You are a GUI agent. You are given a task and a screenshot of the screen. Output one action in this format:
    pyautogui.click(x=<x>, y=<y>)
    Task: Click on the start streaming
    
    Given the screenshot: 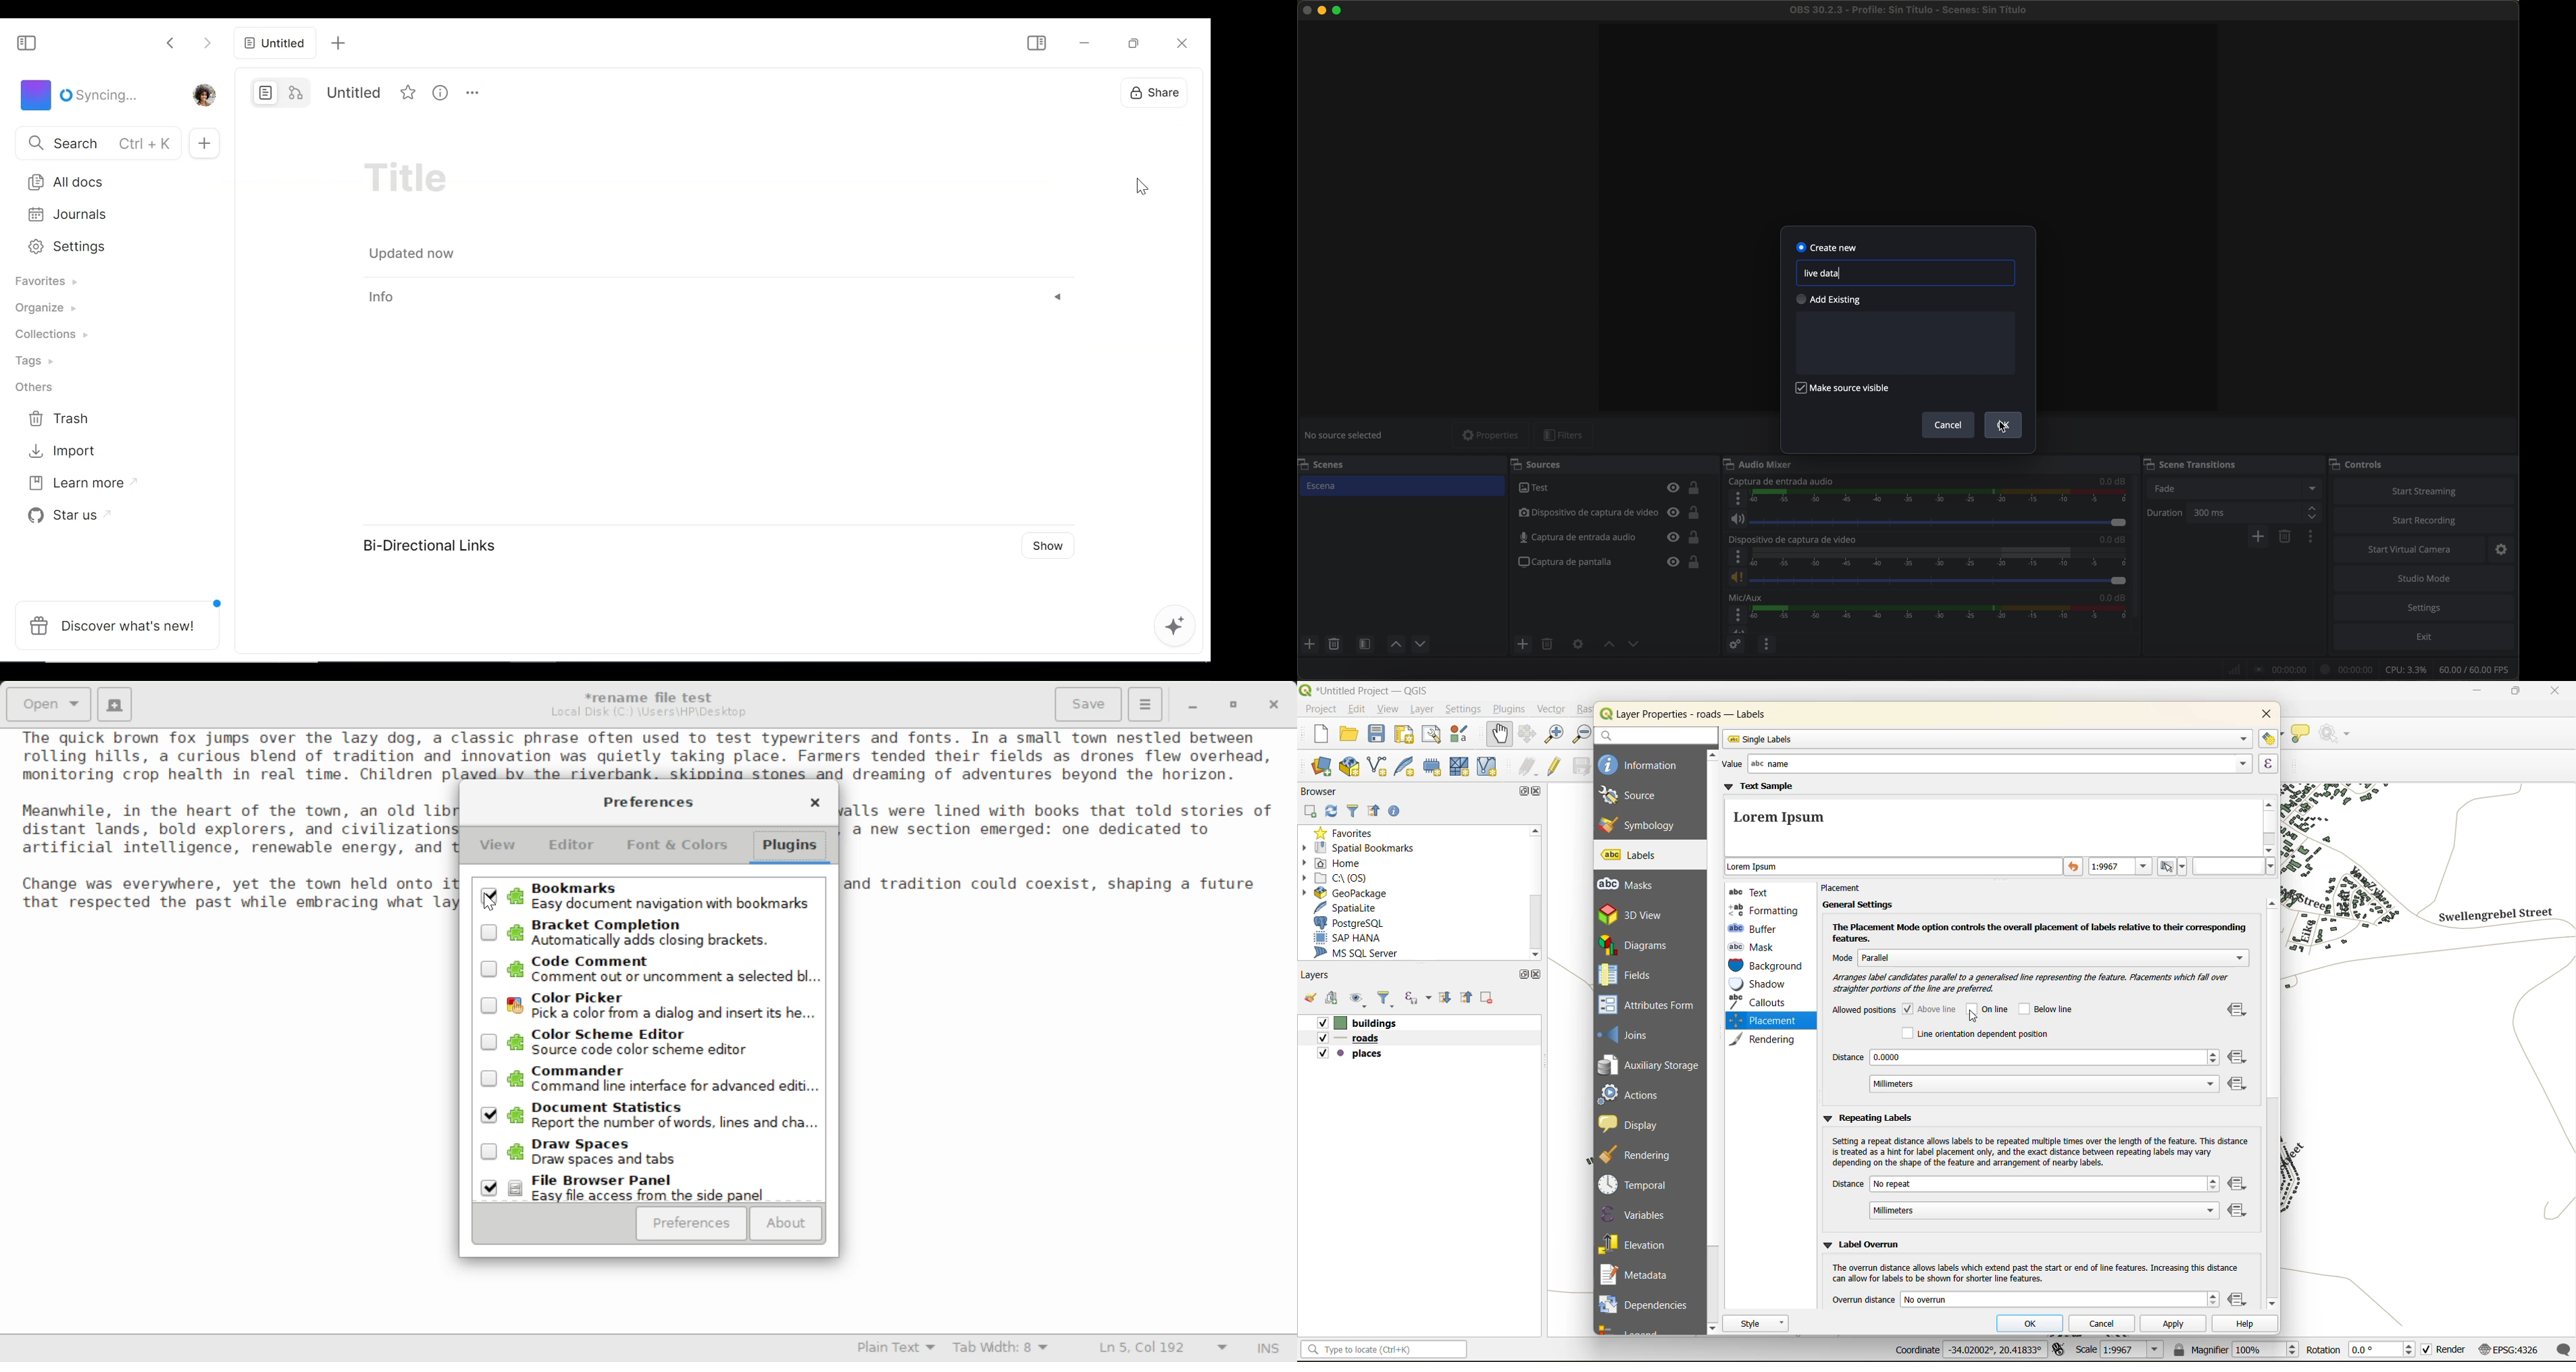 What is the action you would take?
    pyautogui.click(x=2425, y=490)
    